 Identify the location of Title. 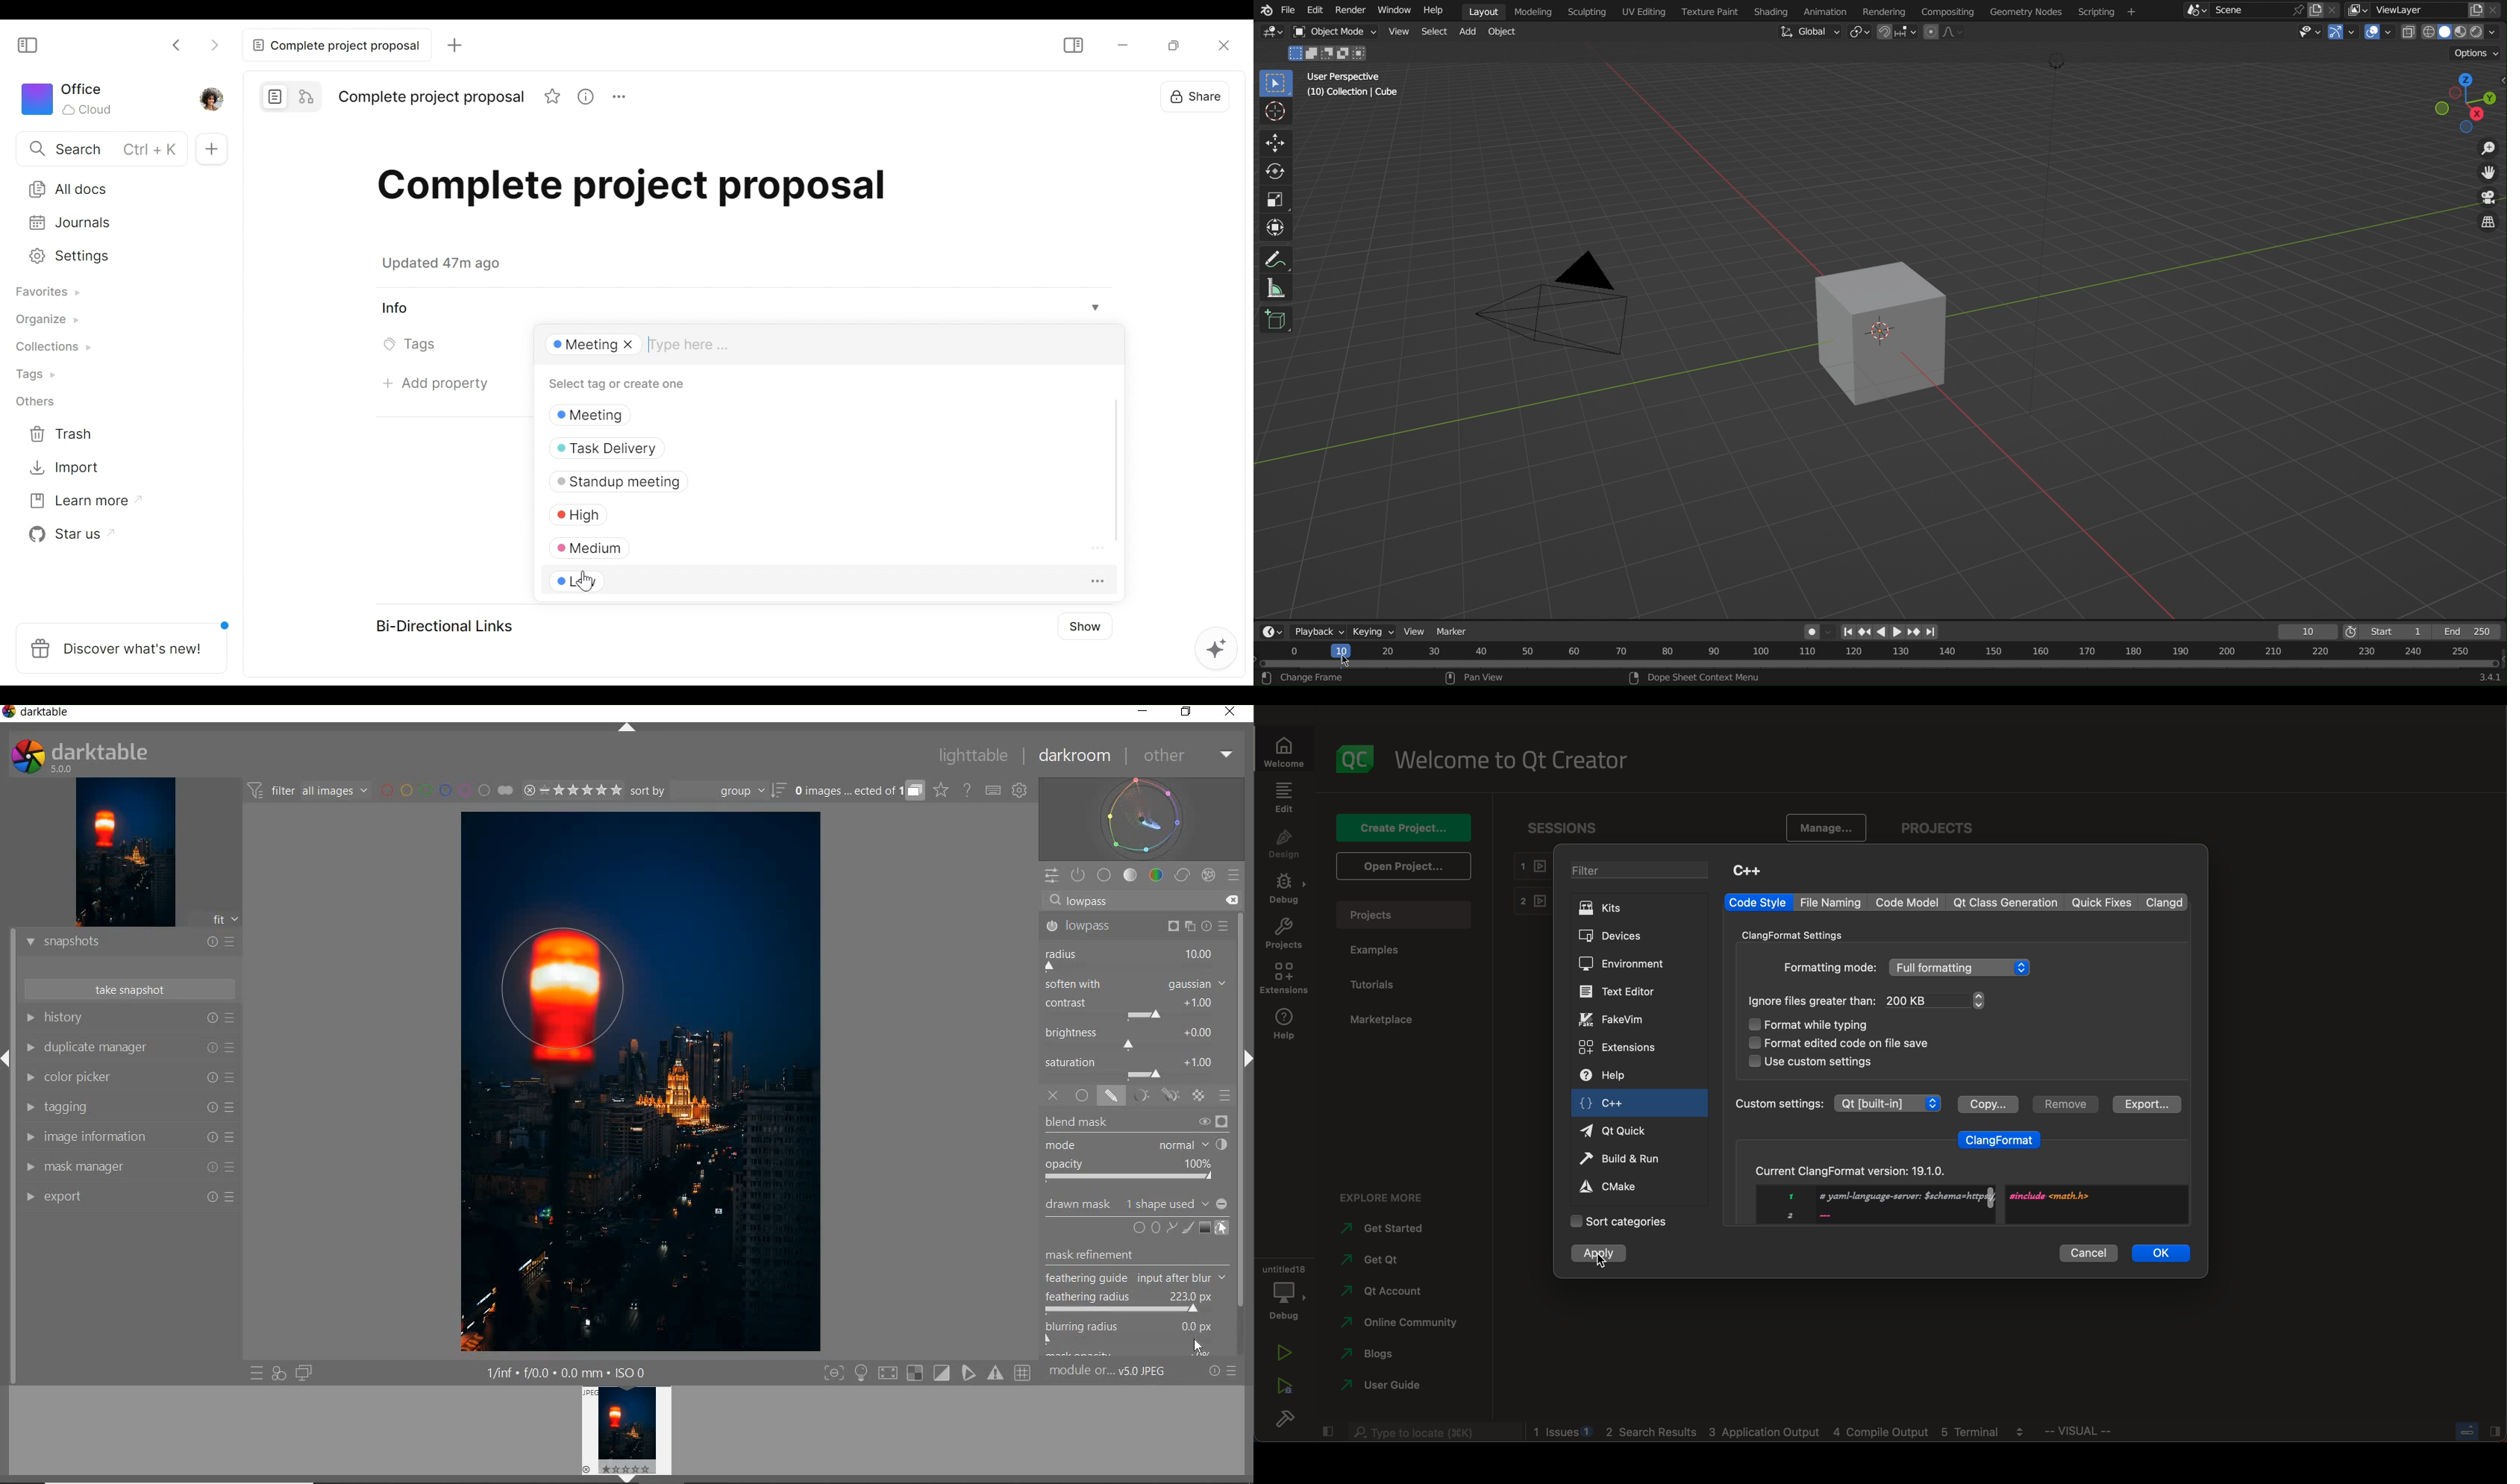
(652, 193).